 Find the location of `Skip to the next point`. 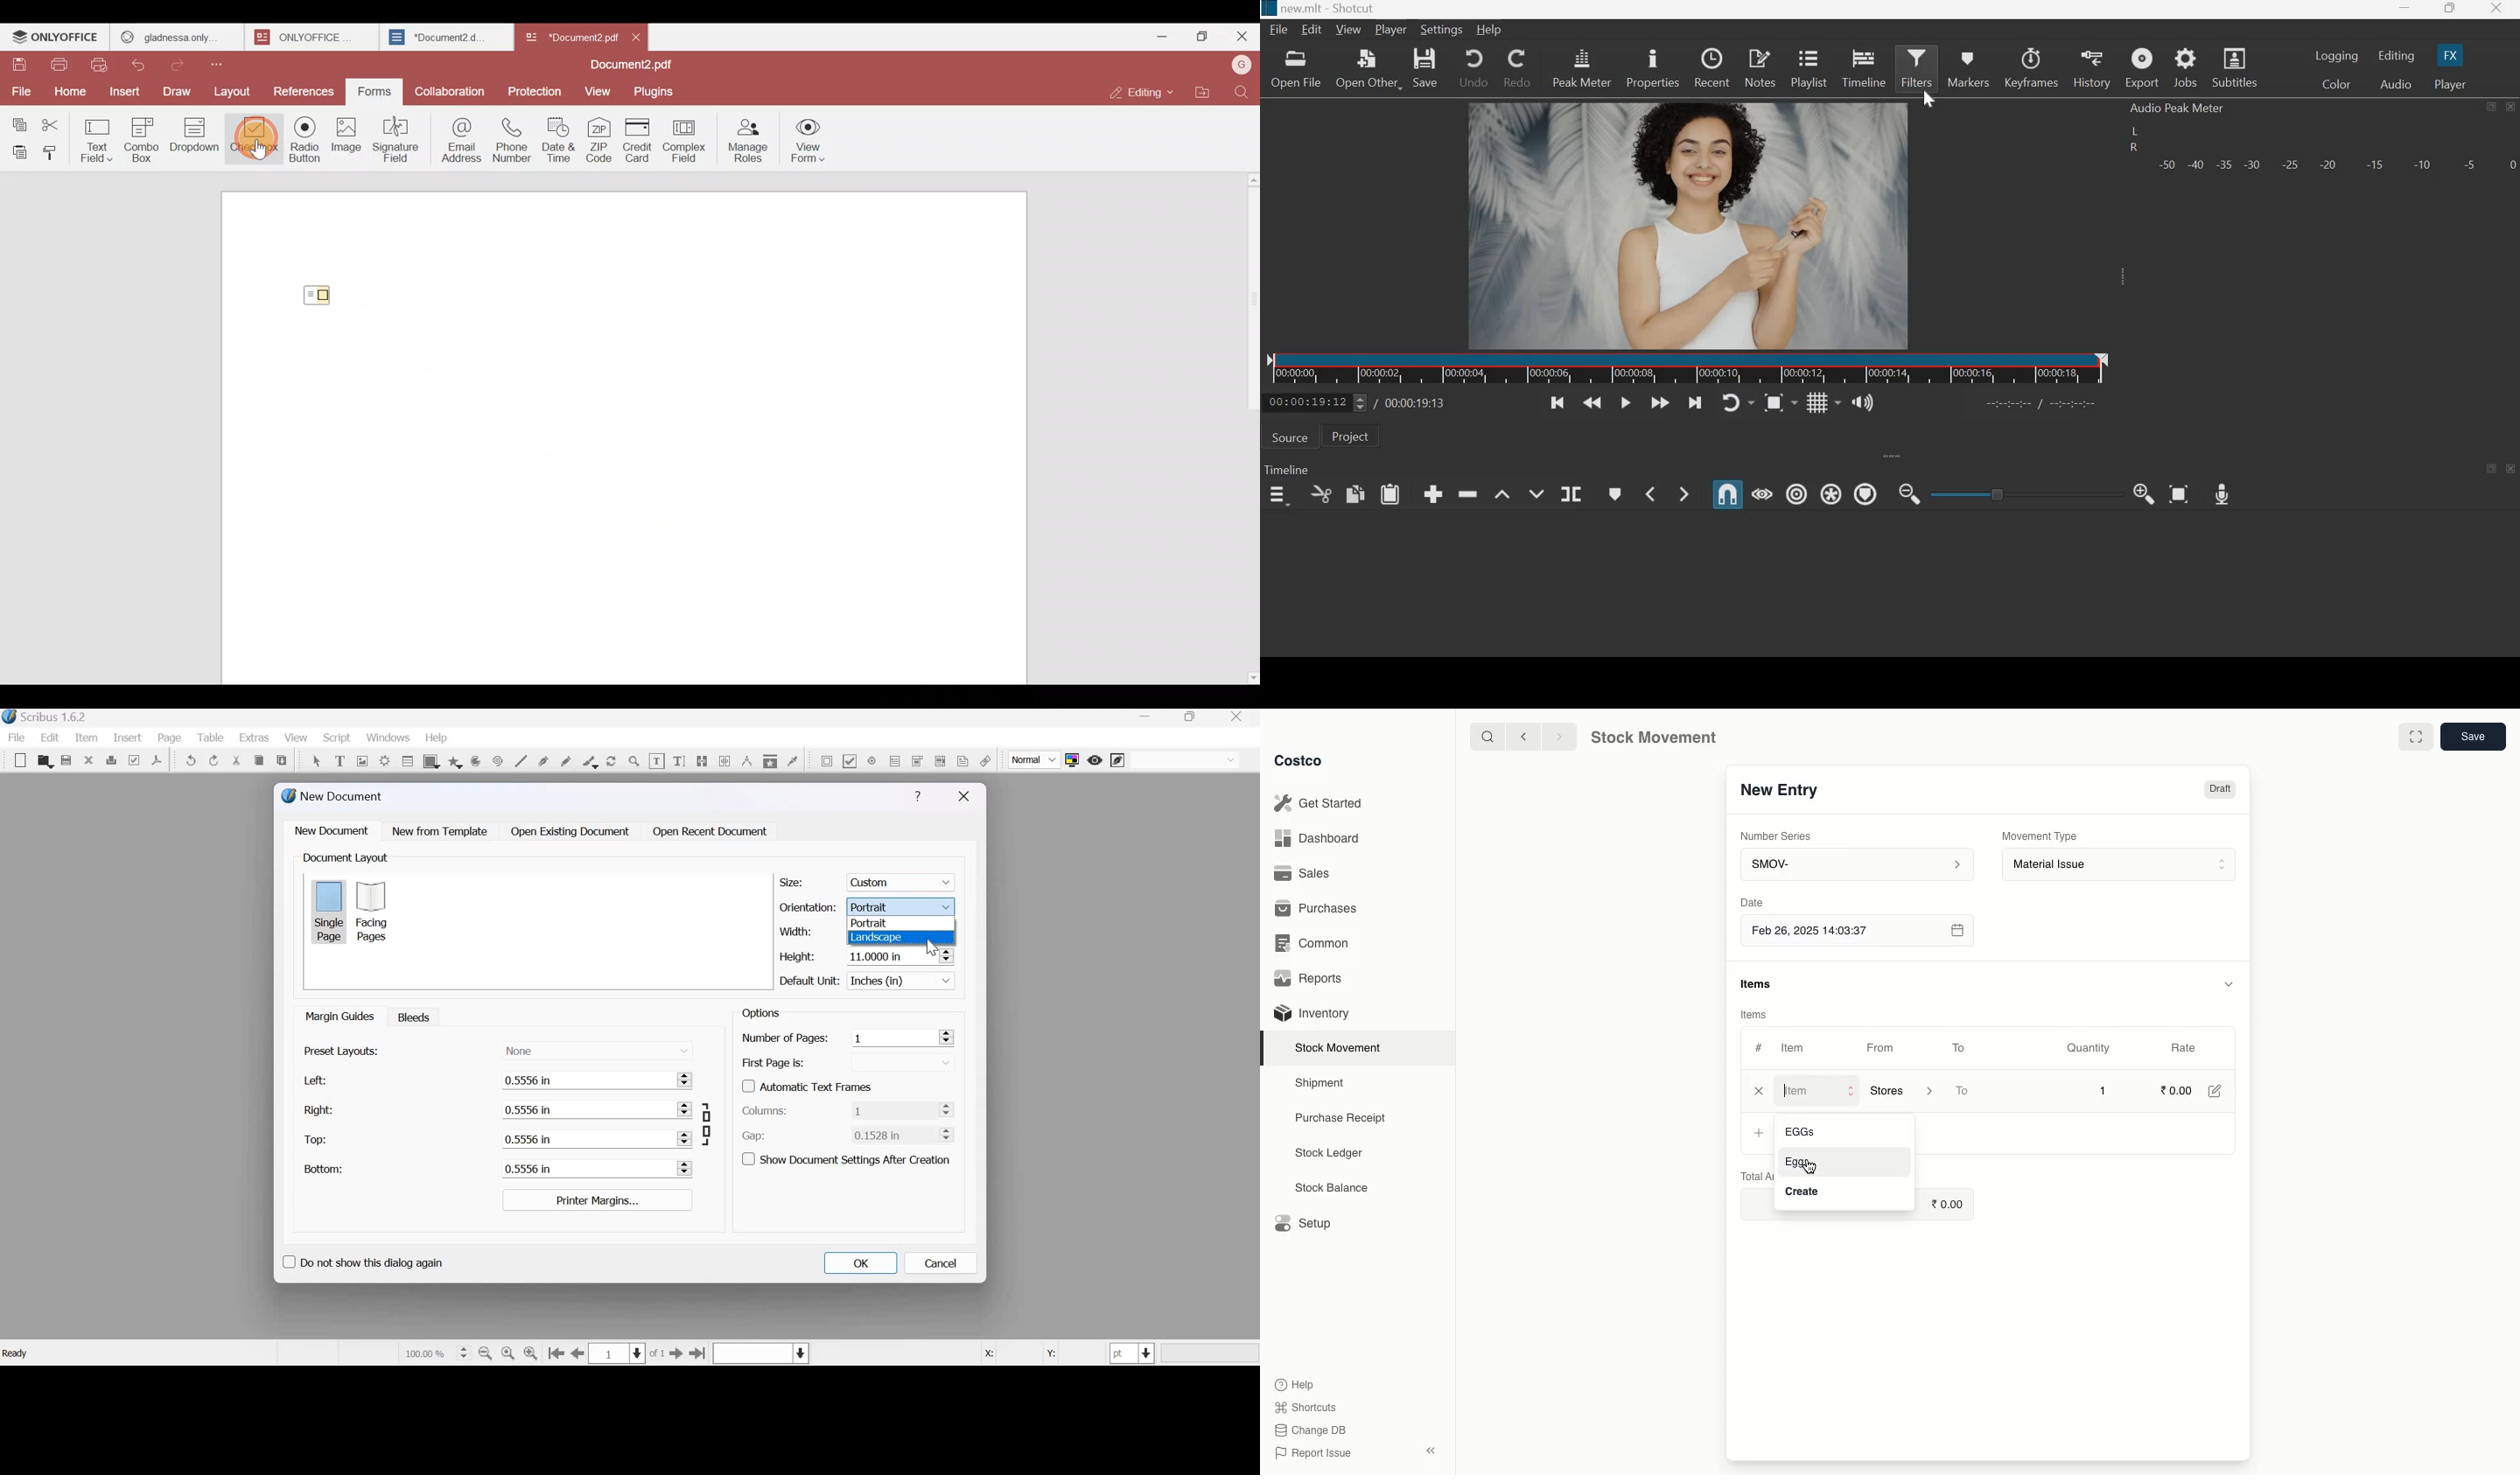

Skip to the next point is located at coordinates (1696, 402).